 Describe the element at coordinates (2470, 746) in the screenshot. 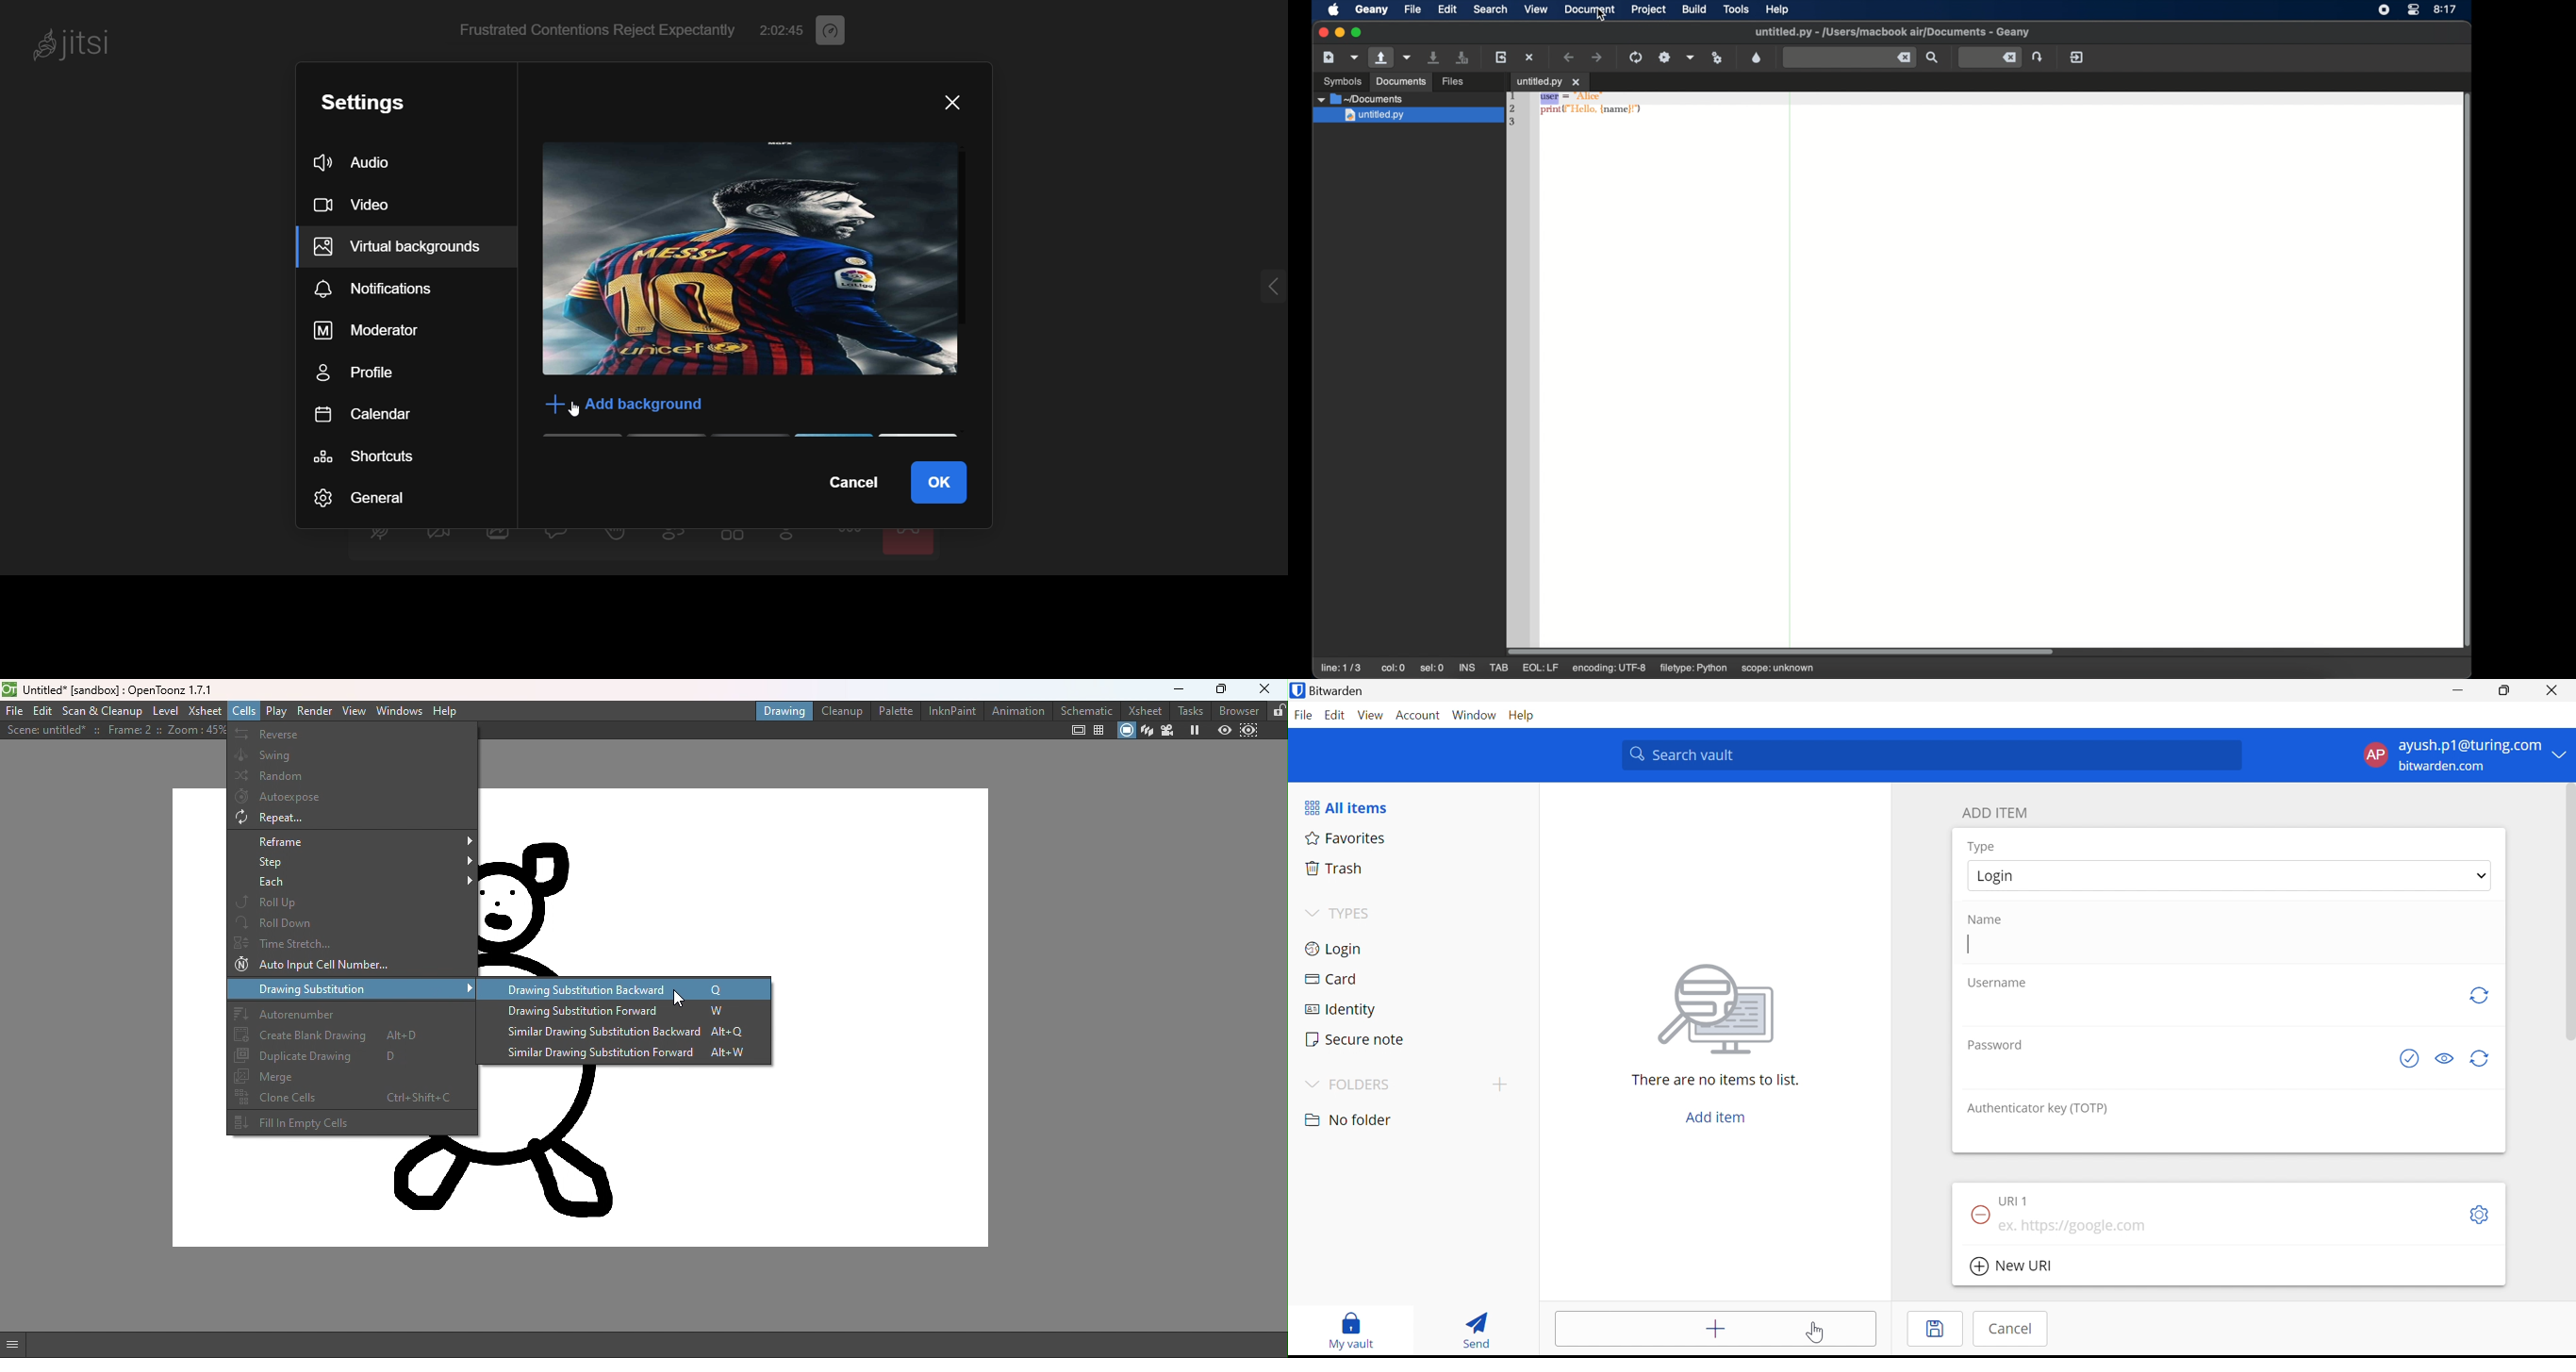

I see `ayush.p1@turing.com` at that location.